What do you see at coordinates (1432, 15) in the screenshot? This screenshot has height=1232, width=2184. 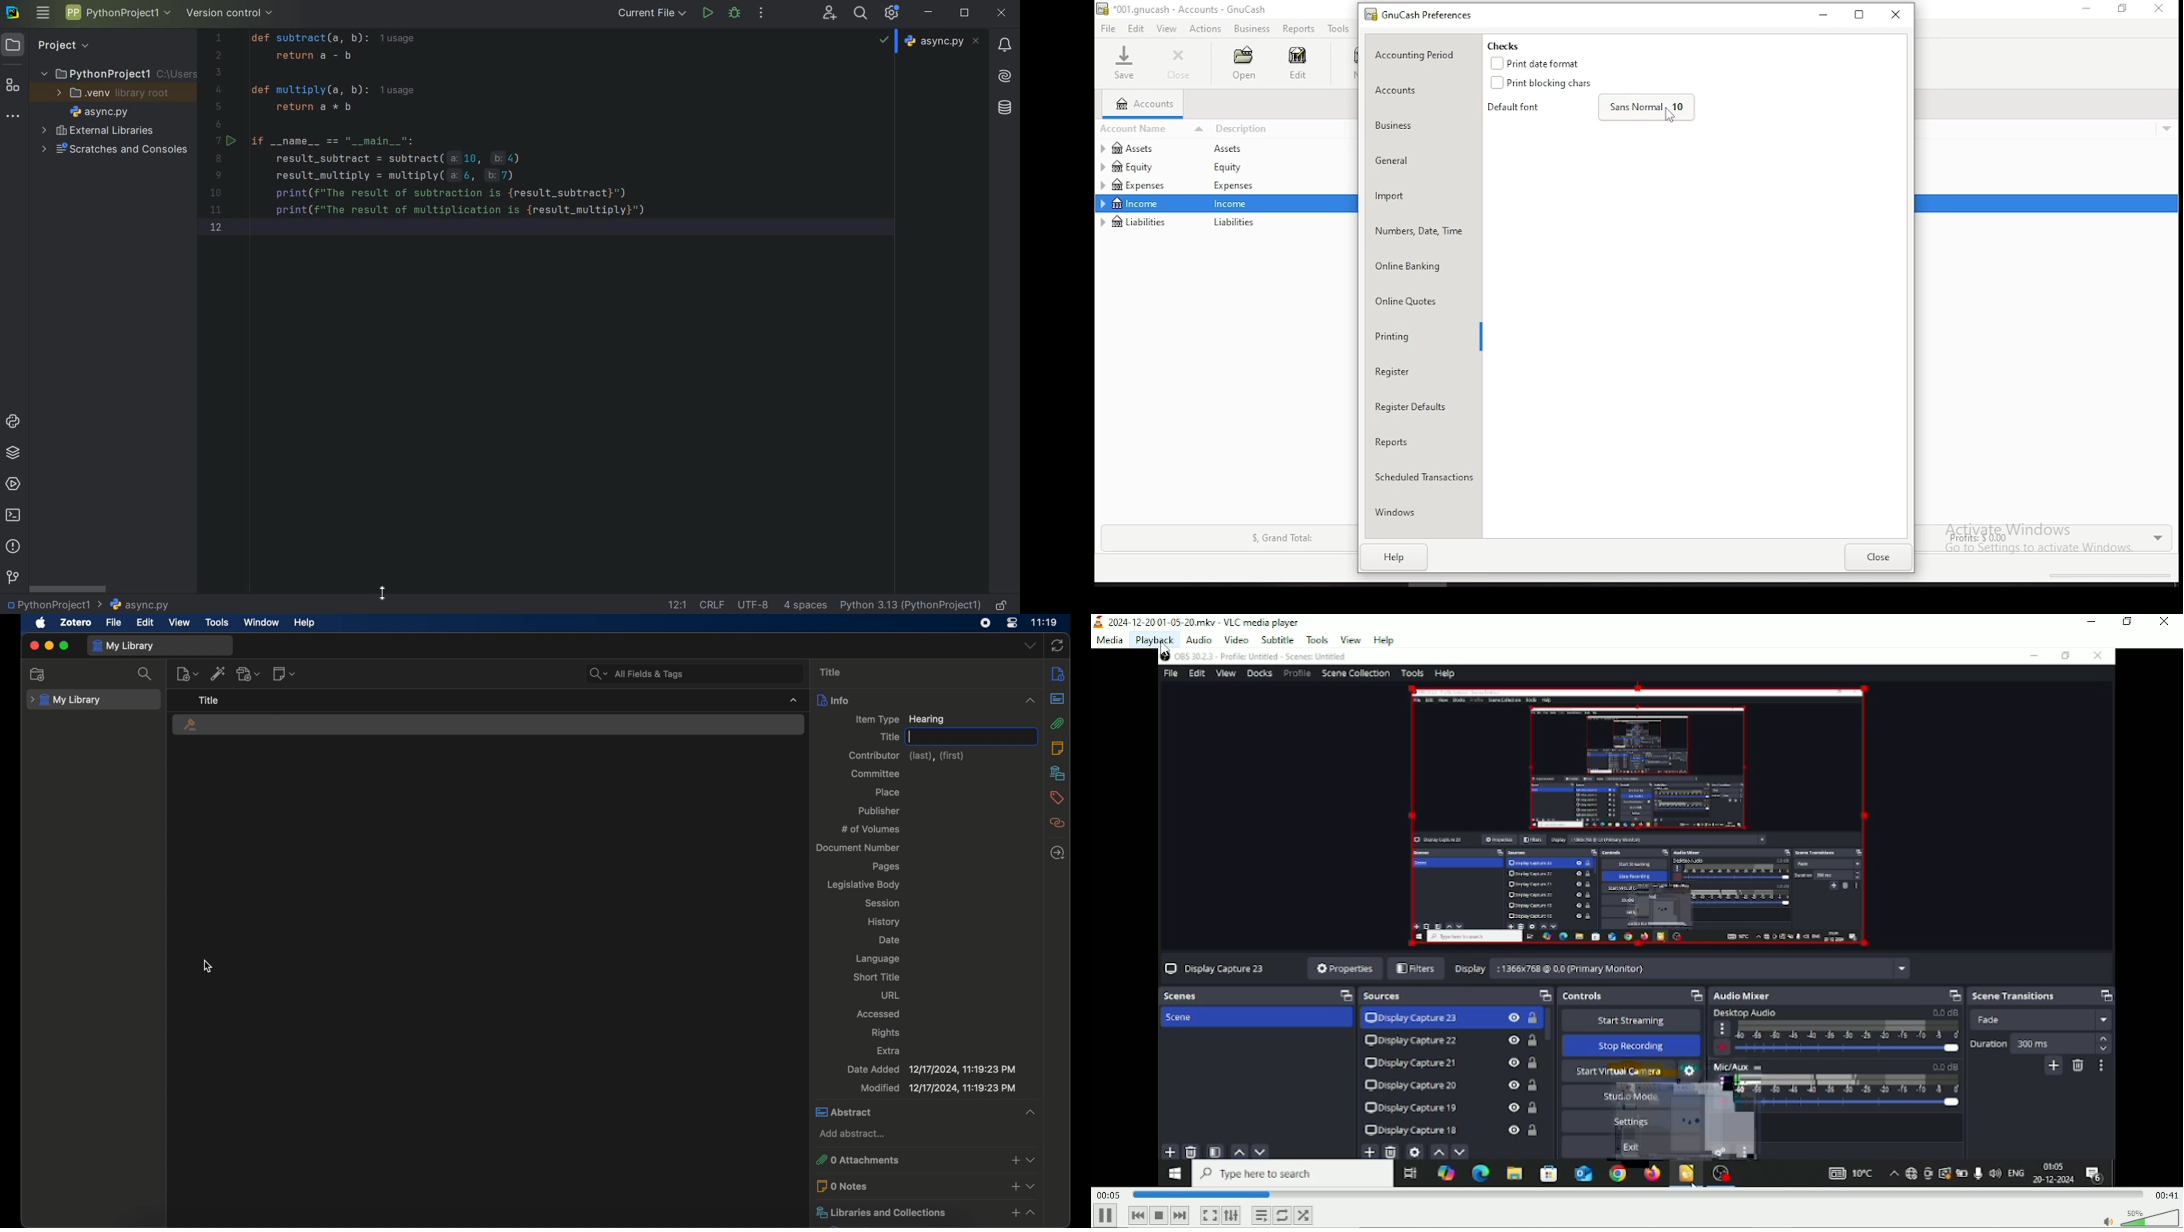 I see `GNUcash preferences` at bounding box center [1432, 15].